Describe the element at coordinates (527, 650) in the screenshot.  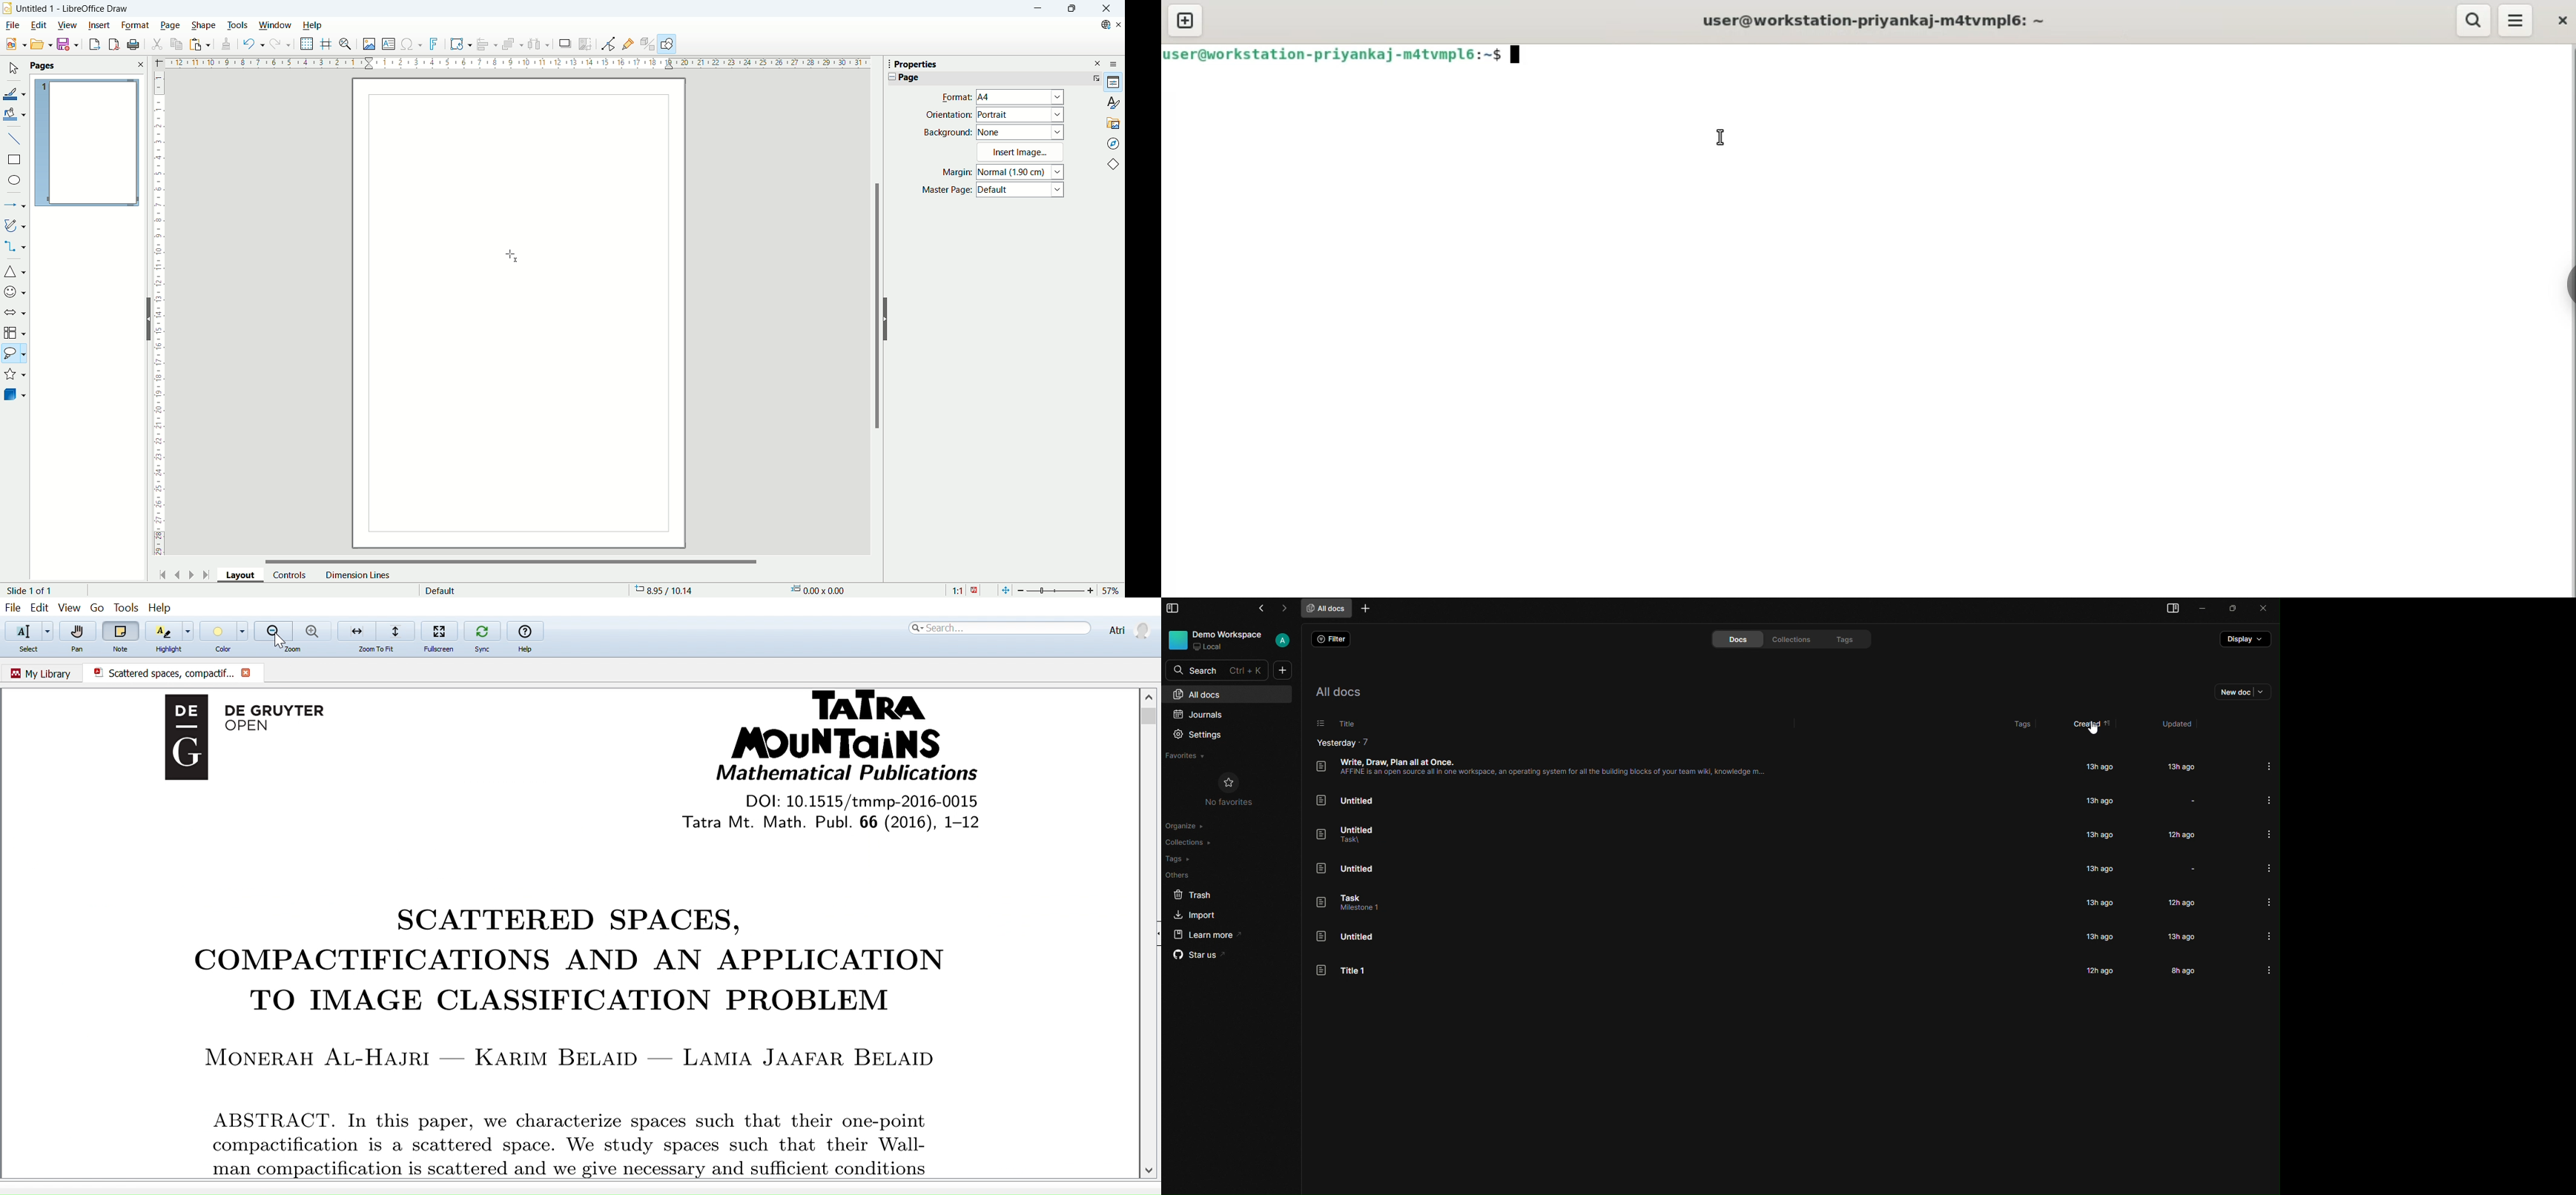
I see `Help` at that location.